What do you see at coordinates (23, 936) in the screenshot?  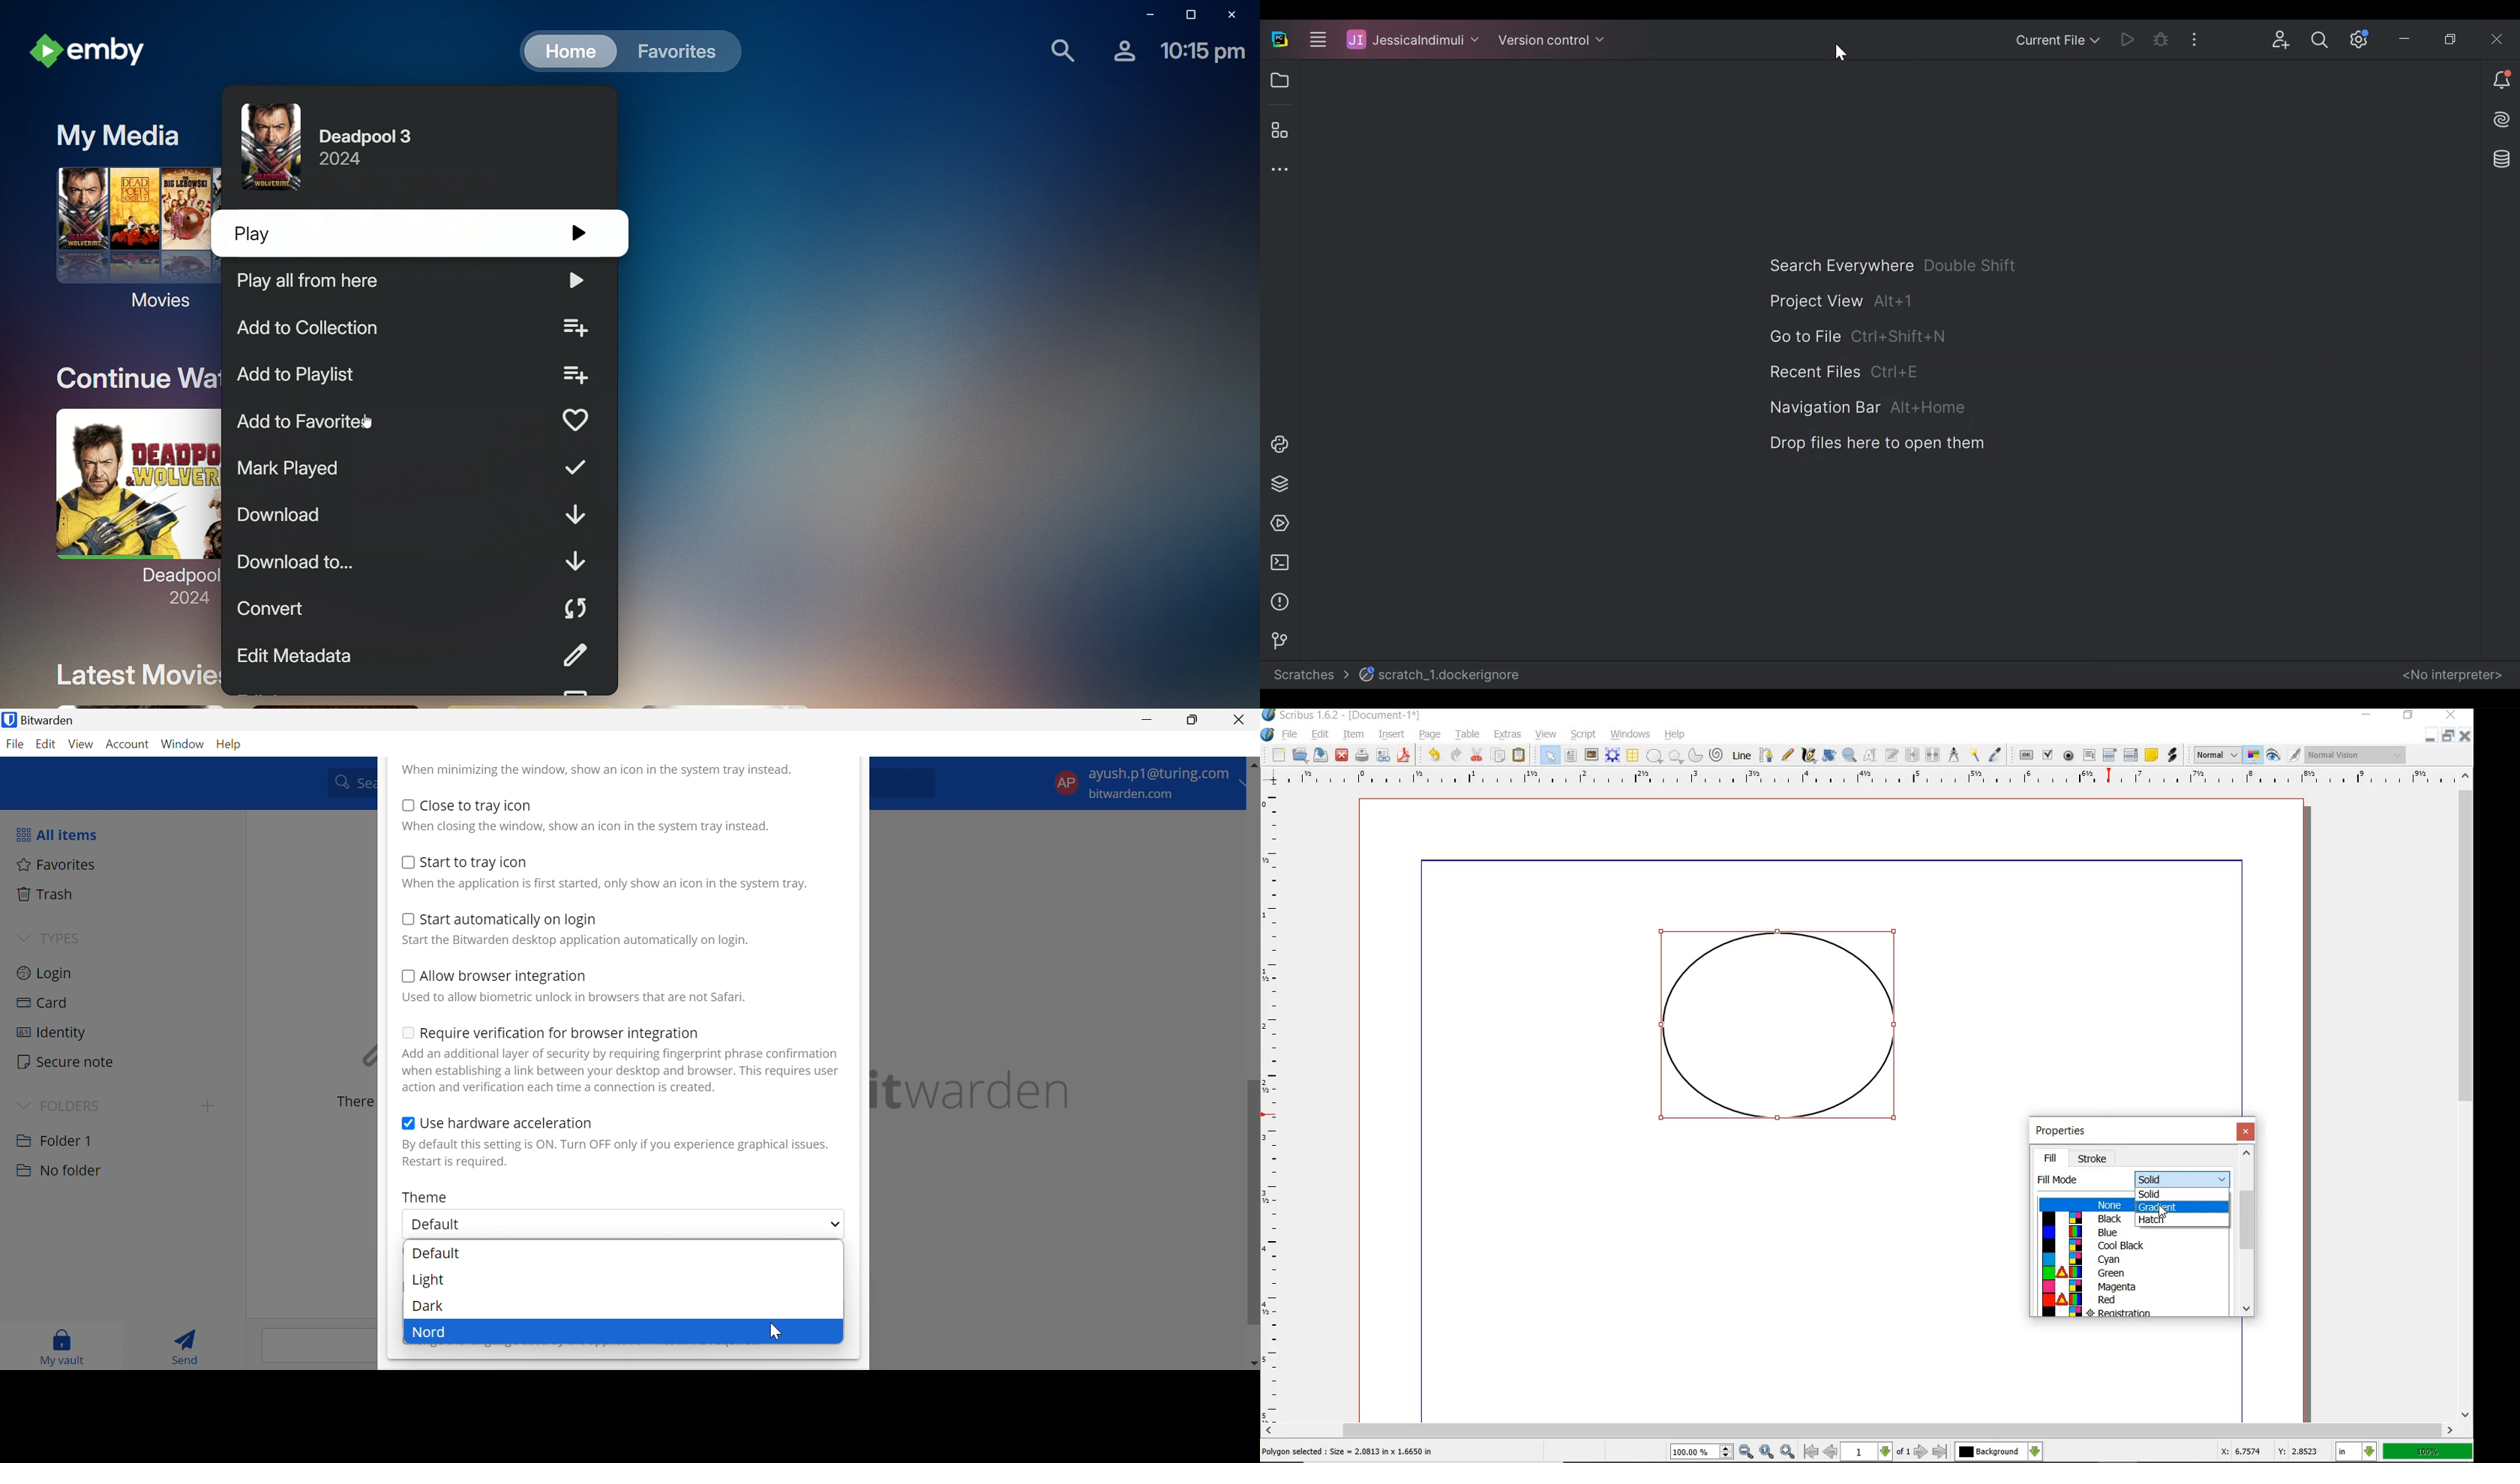 I see `Drop Down` at bounding box center [23, 936].